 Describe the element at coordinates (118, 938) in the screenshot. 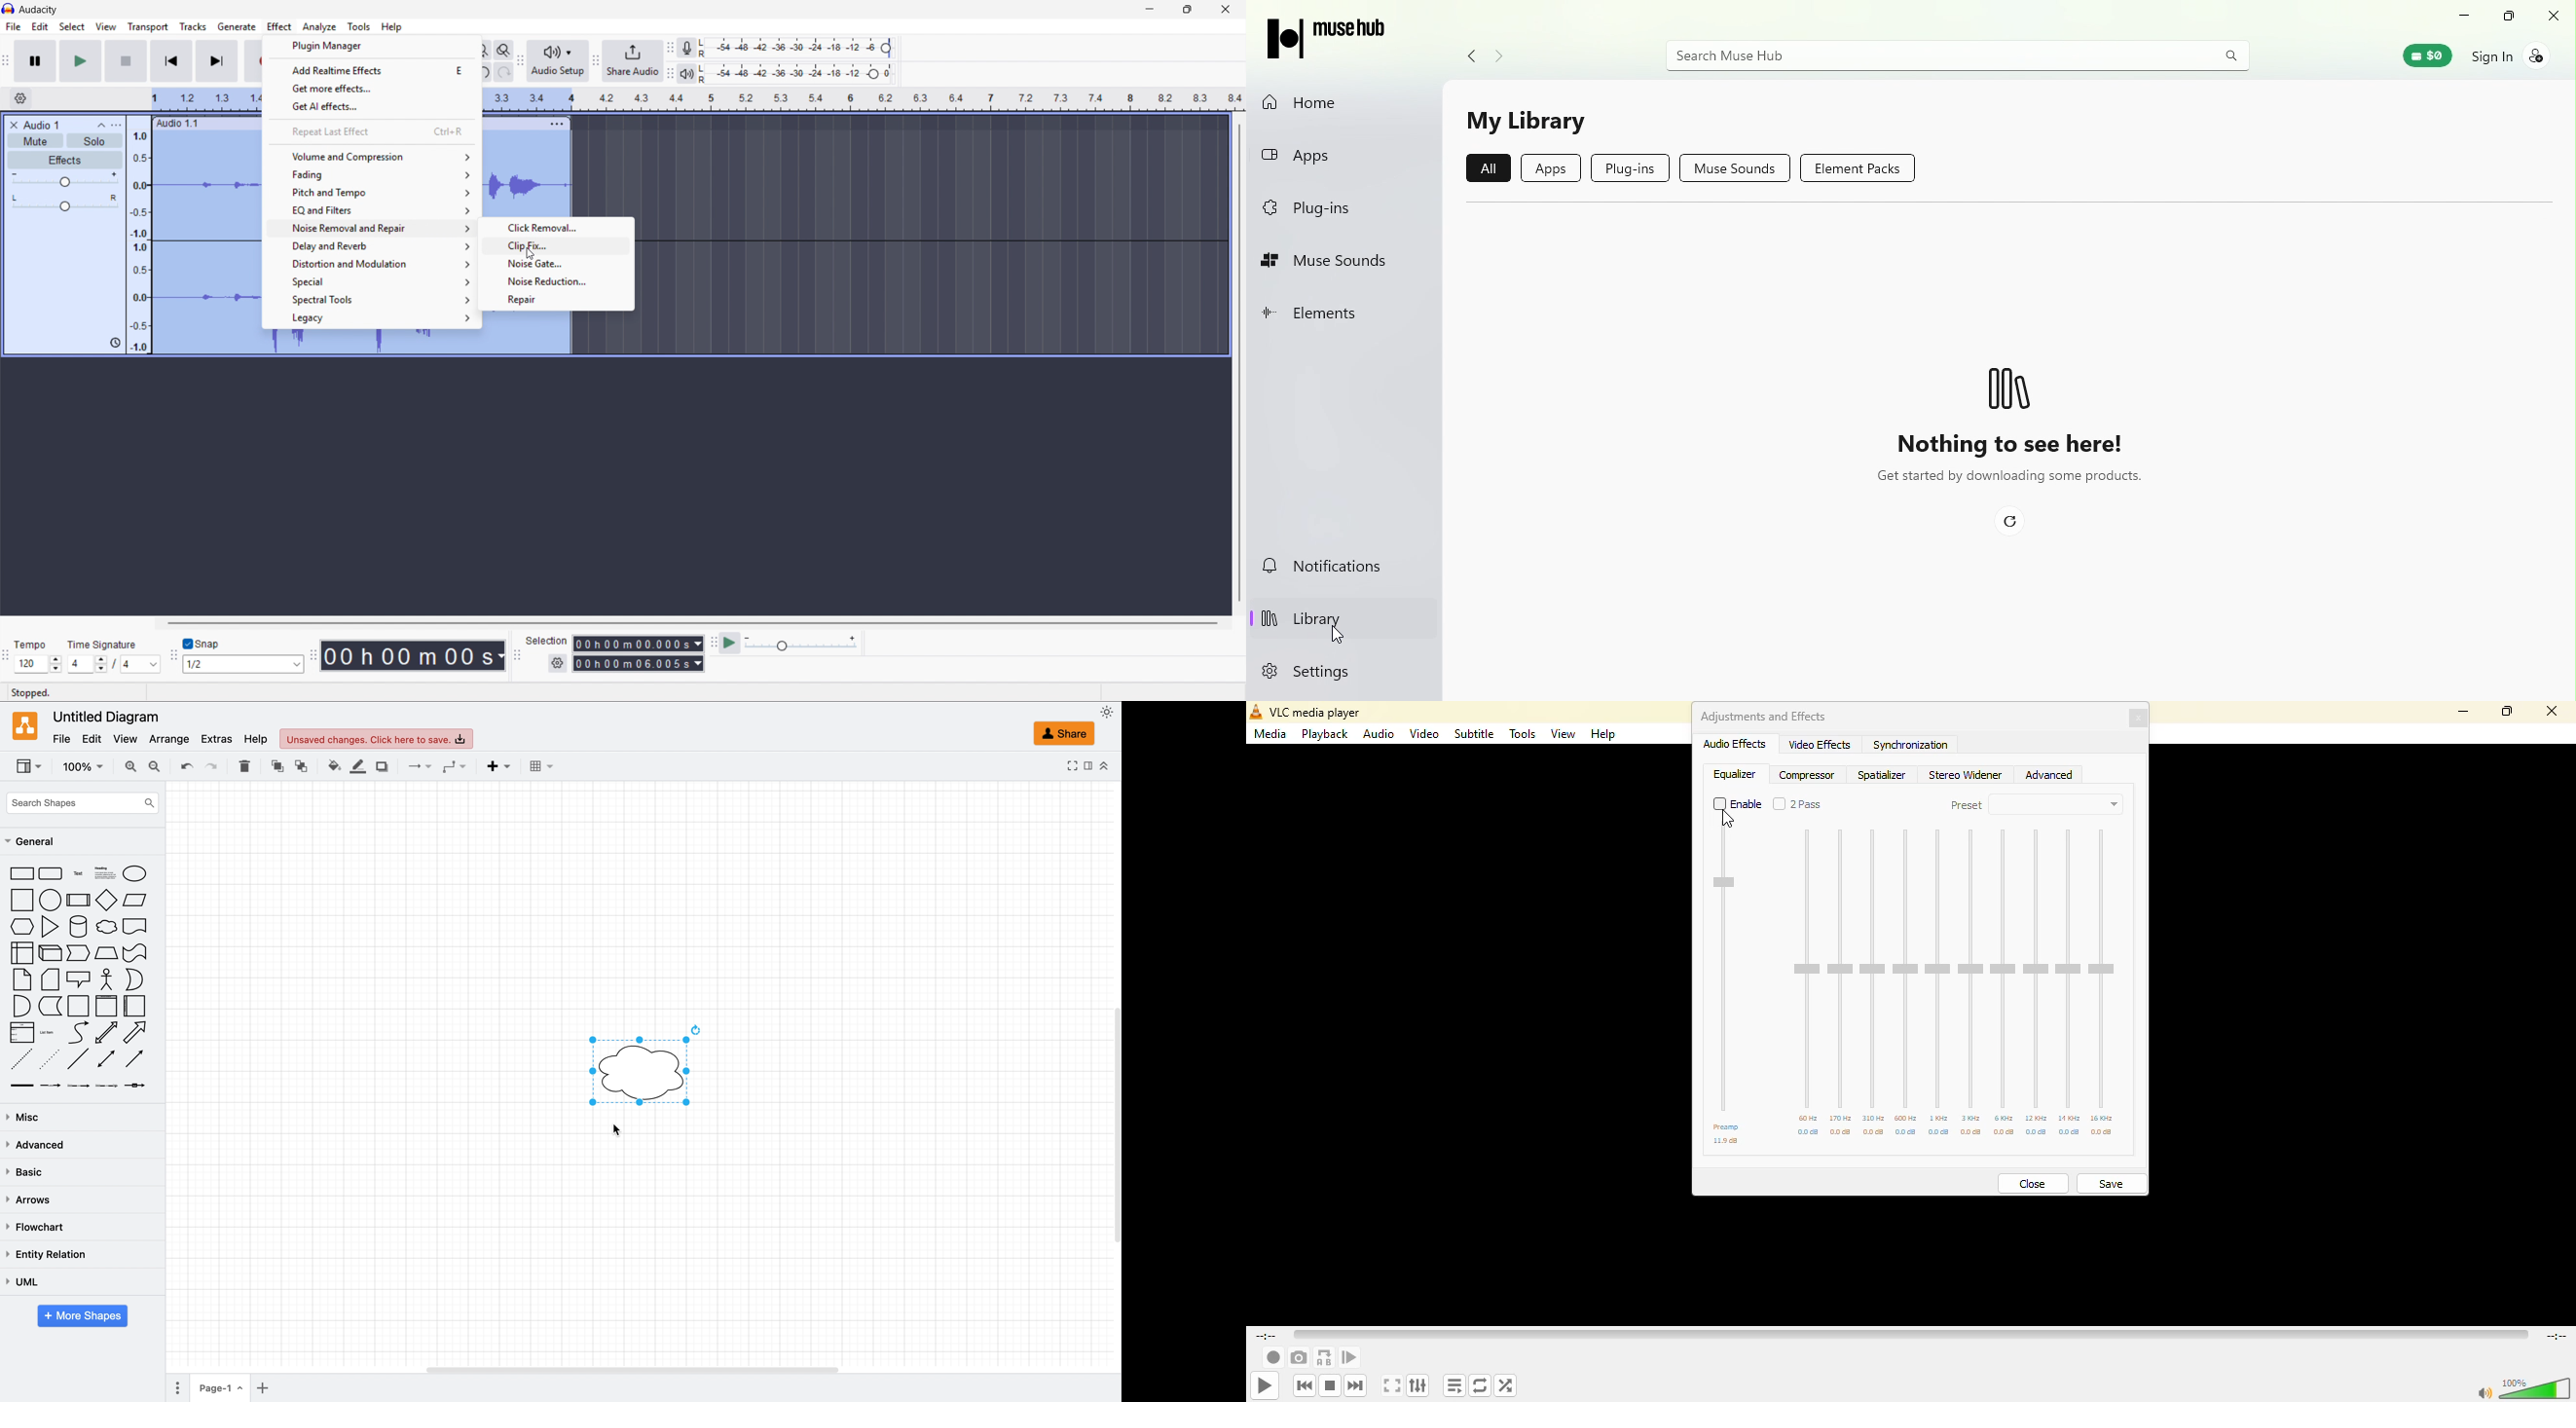

I see `cursor` at that location.